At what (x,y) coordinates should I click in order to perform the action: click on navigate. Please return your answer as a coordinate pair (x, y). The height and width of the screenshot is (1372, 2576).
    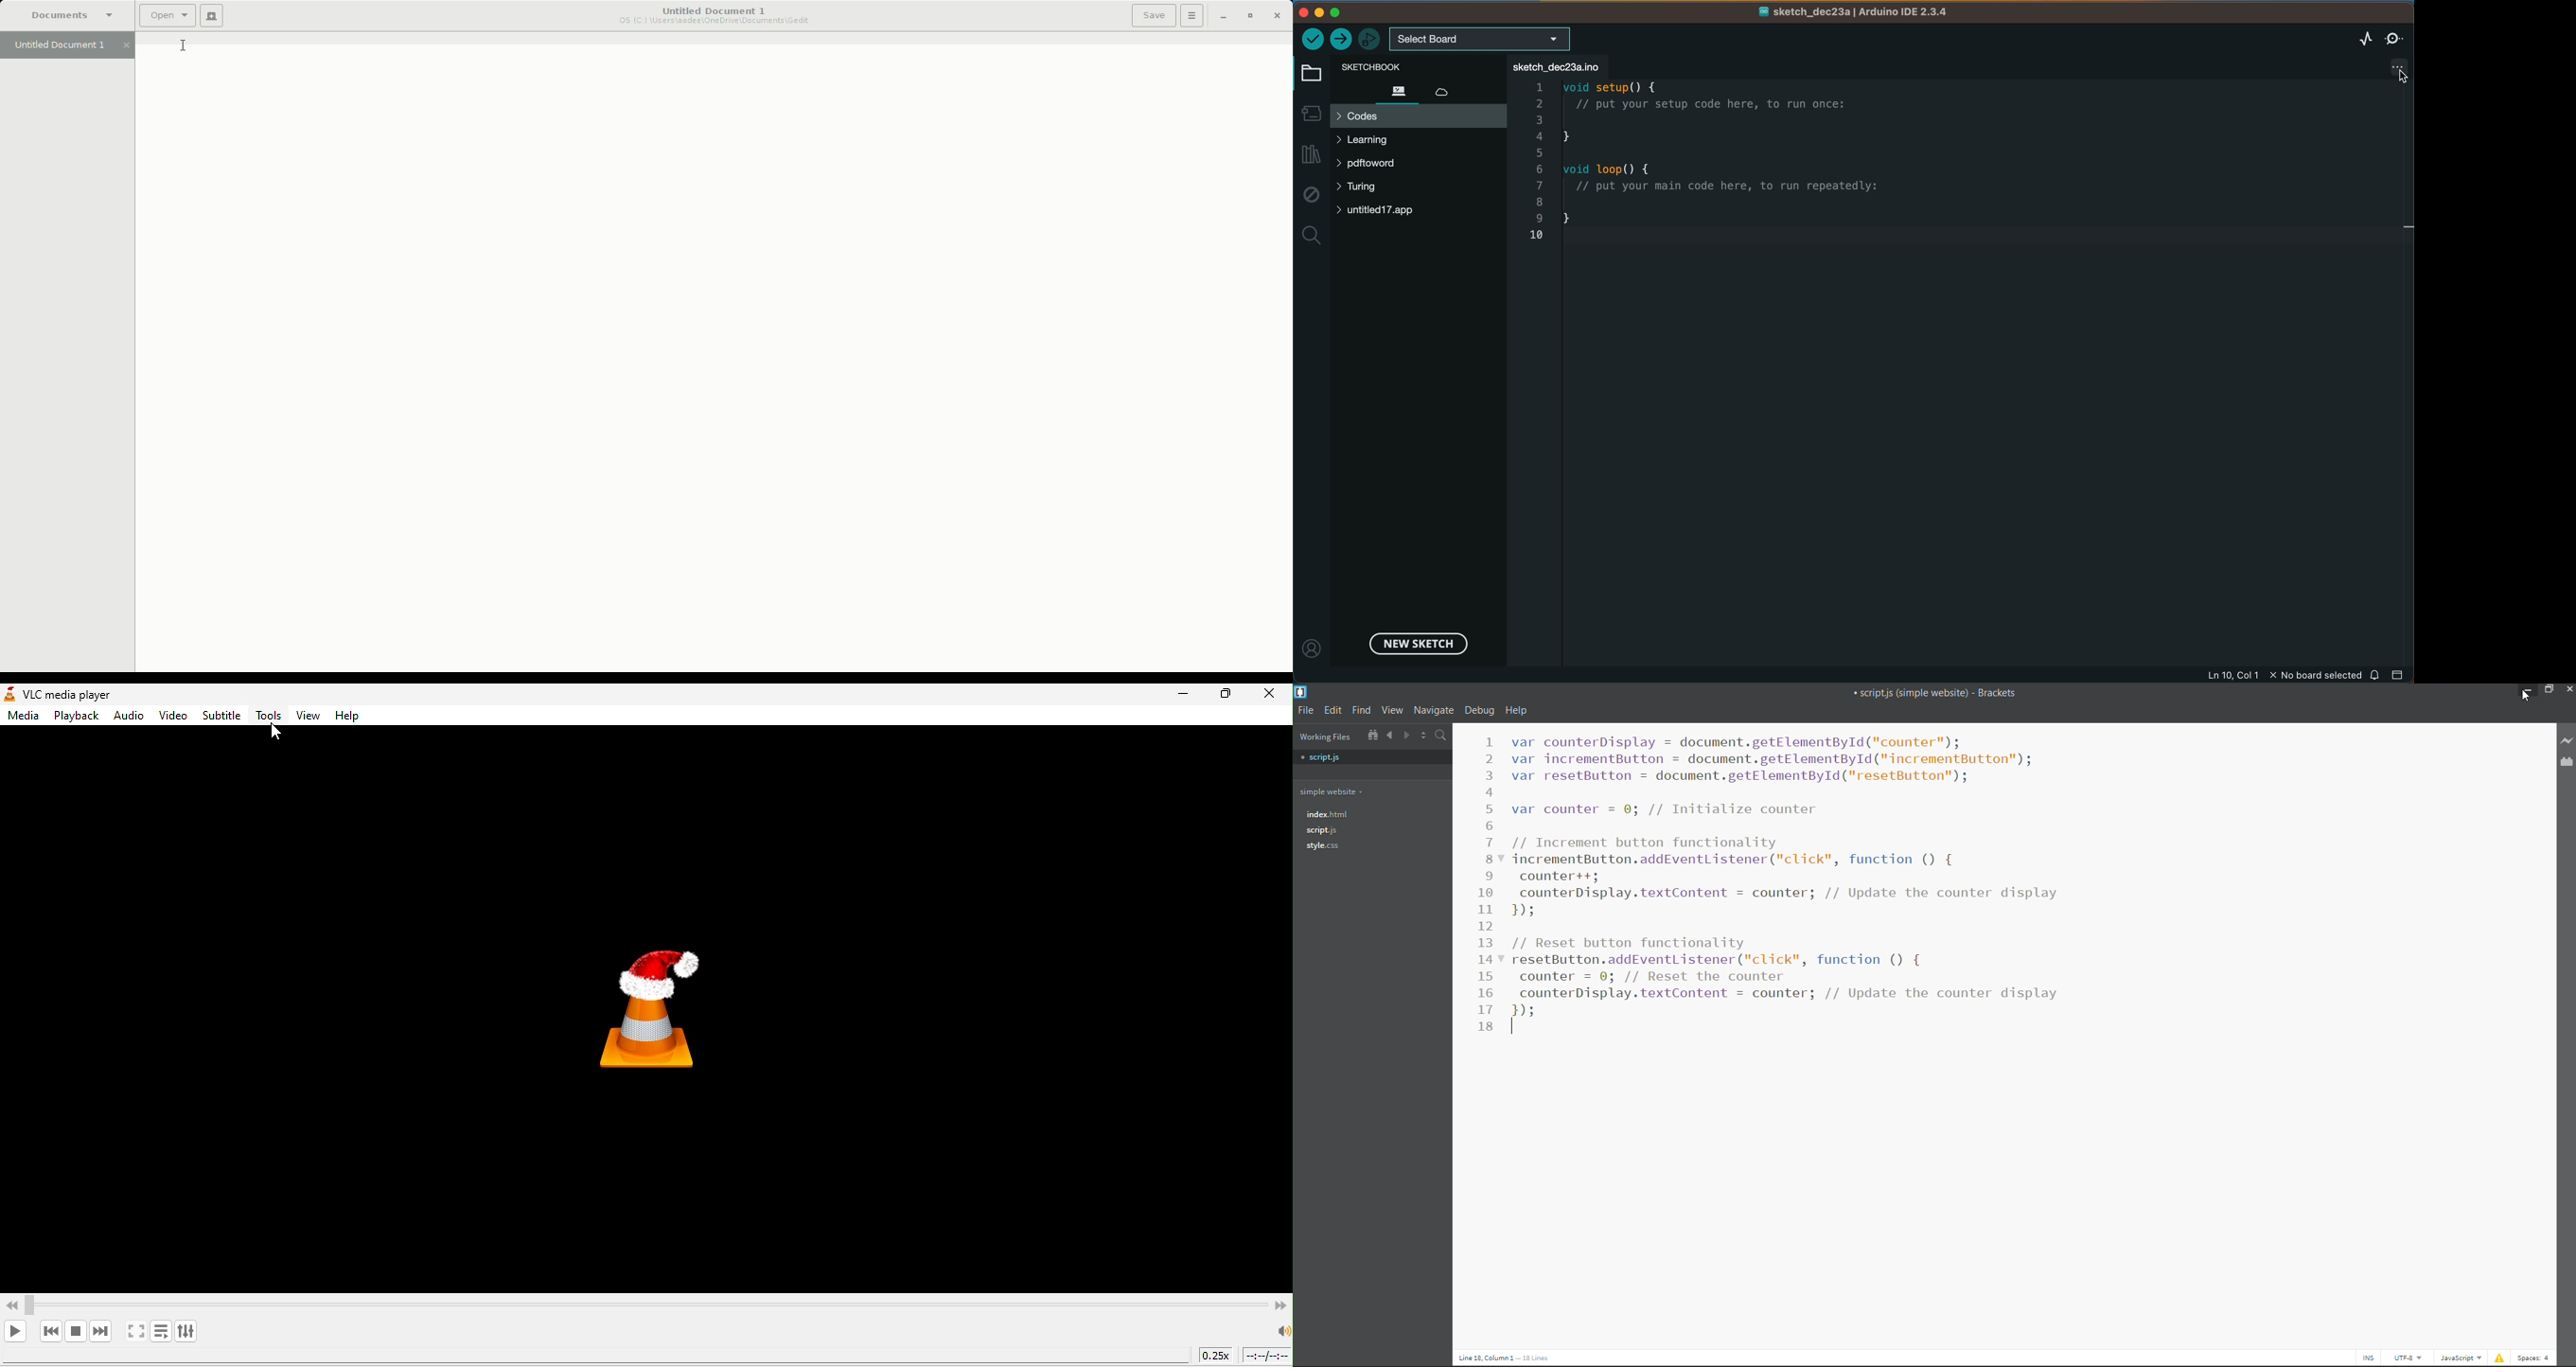
    Looking at the image, I should click on (1436, 710).